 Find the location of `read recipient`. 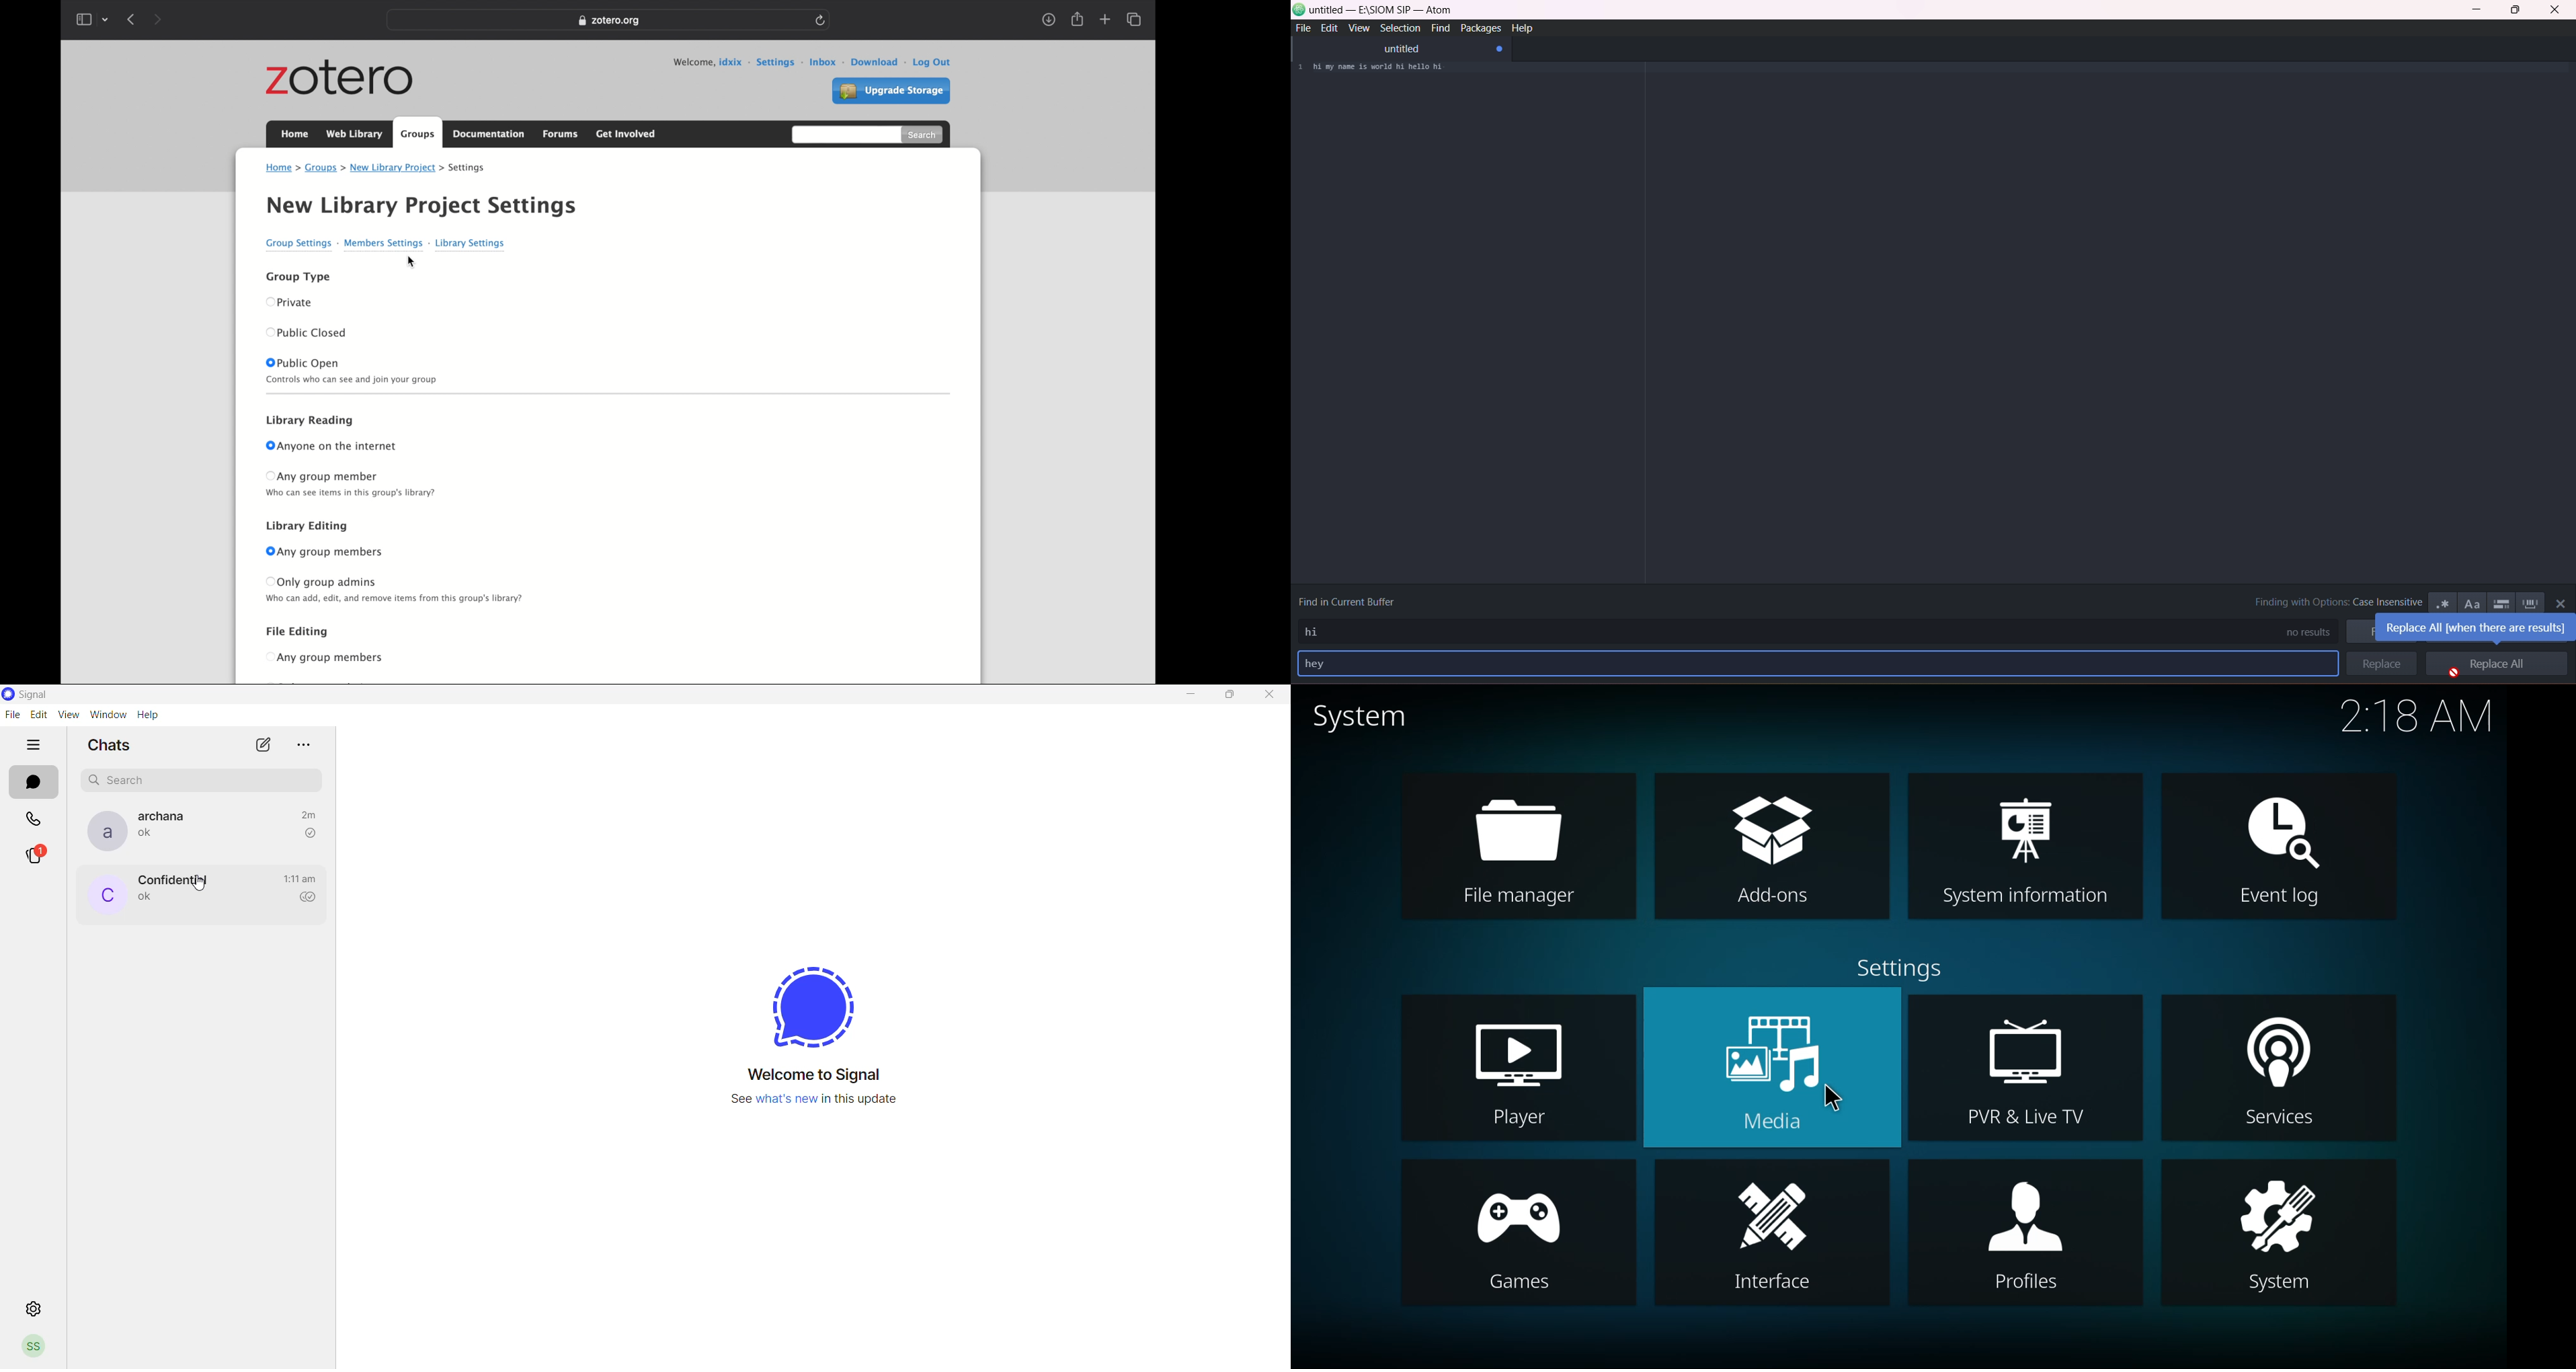

read recipient is located at coordinates (312, 898).